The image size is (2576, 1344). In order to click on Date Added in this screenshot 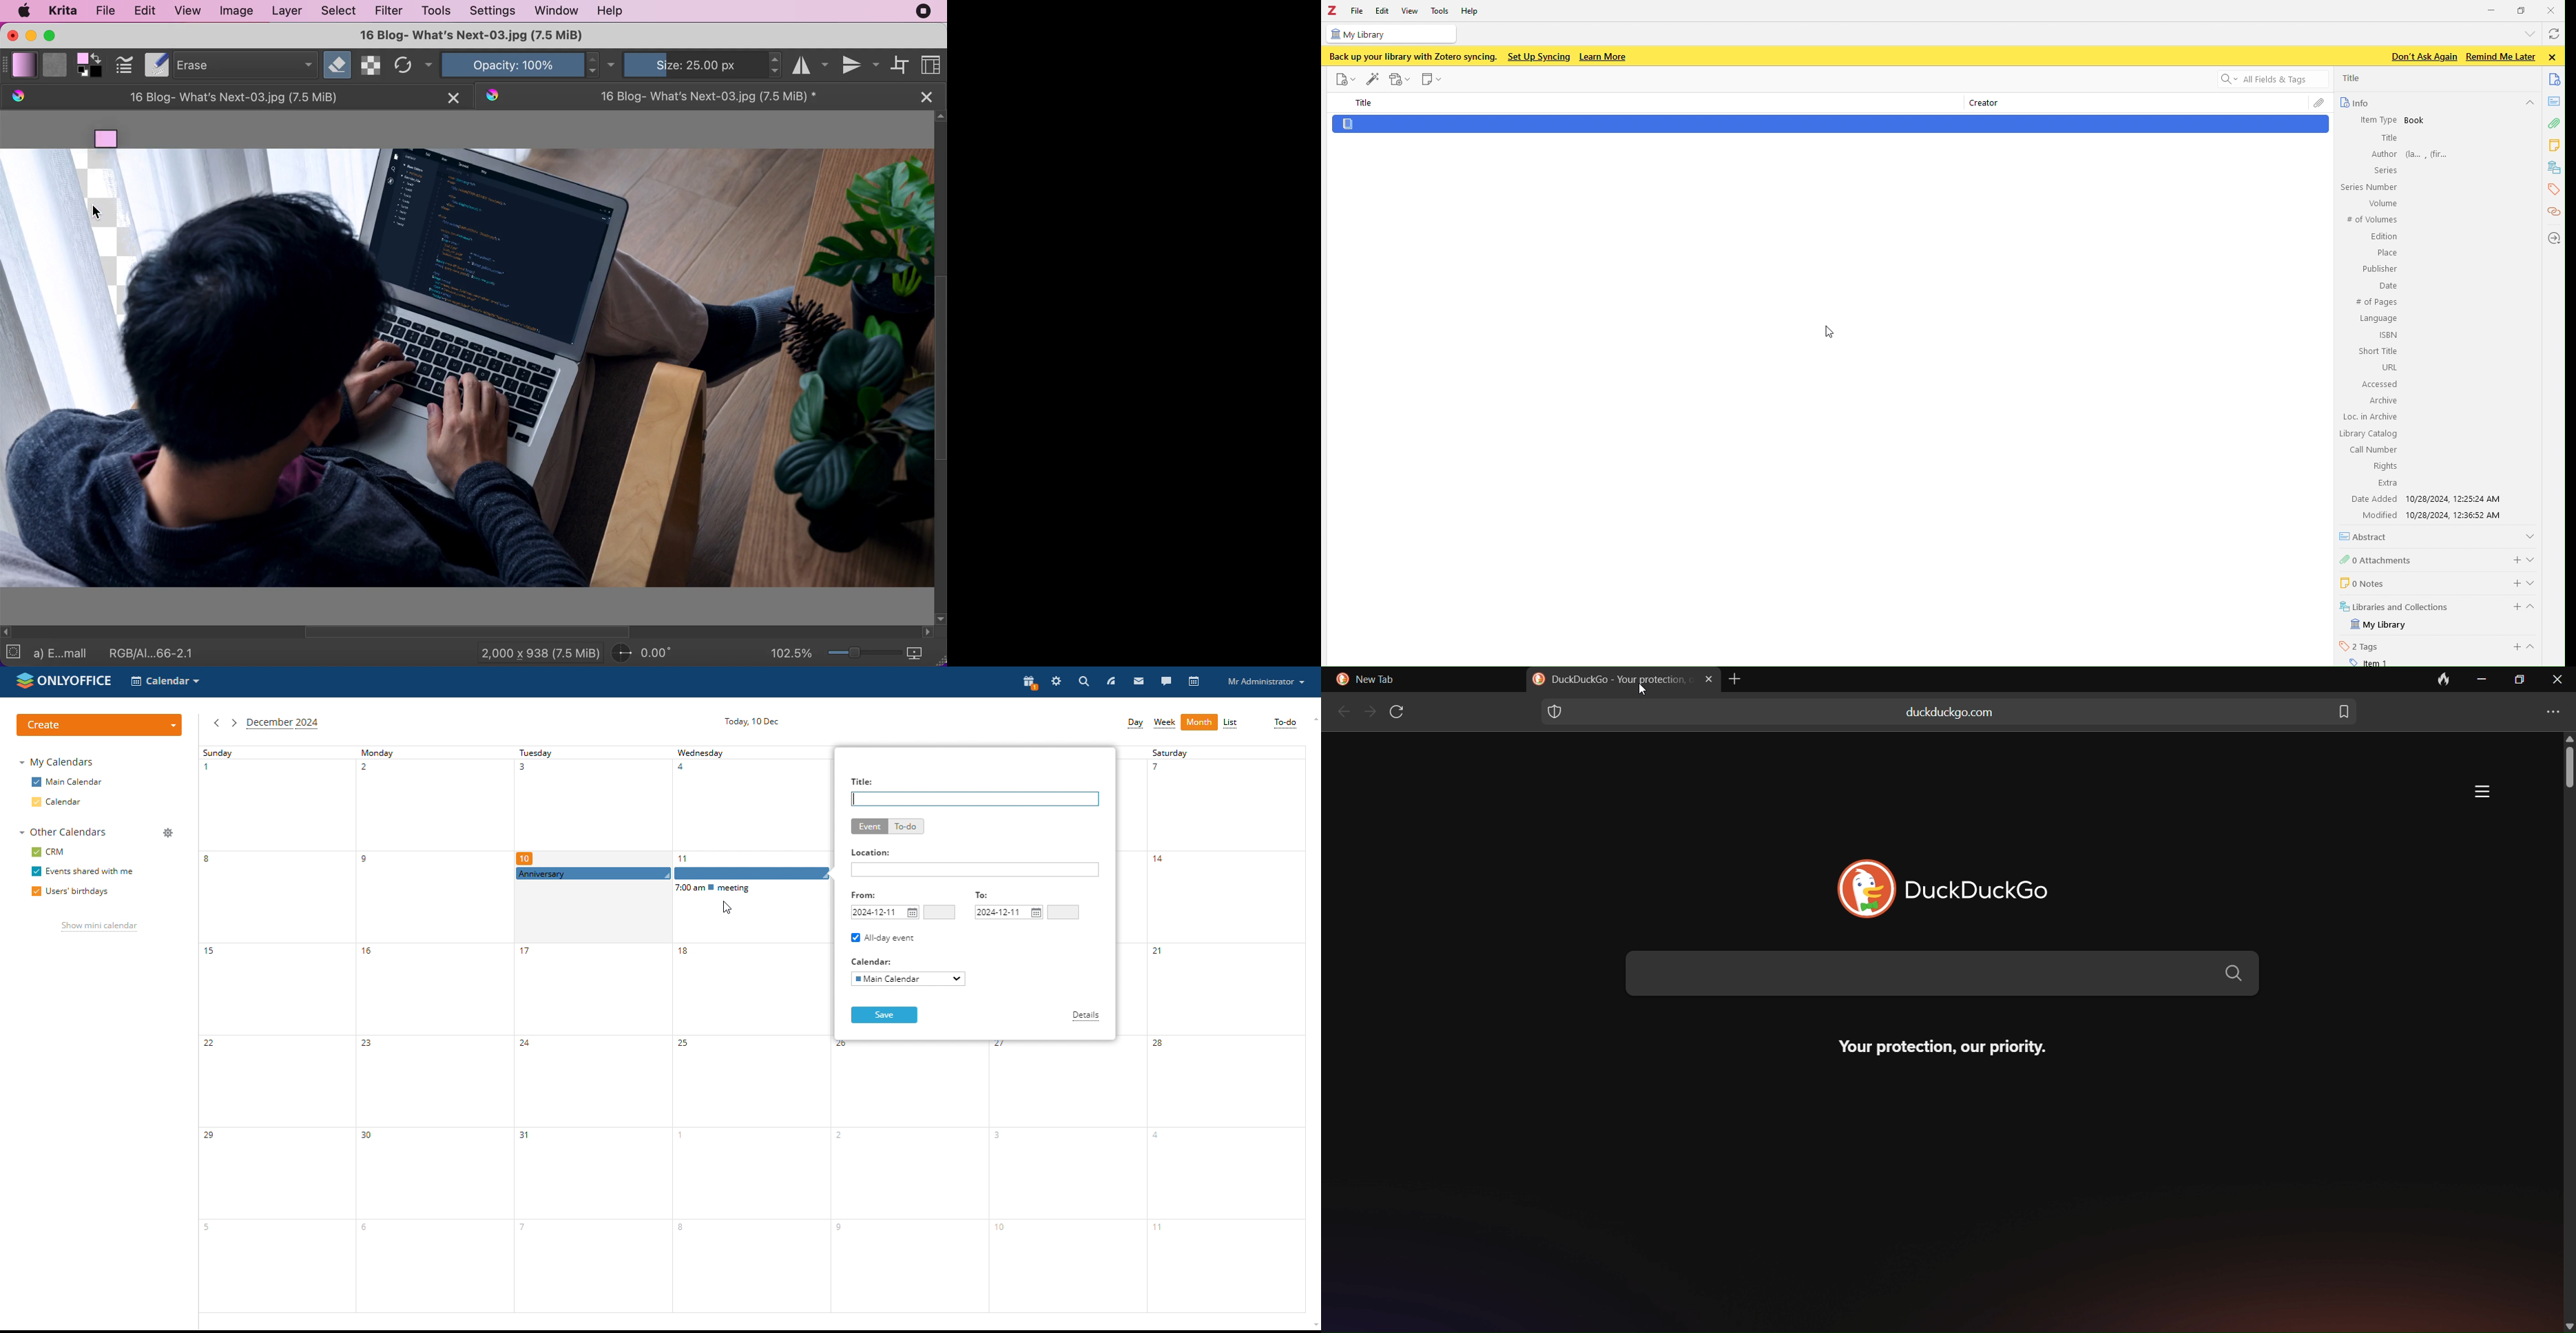, I will do `click(2372, 499)`.